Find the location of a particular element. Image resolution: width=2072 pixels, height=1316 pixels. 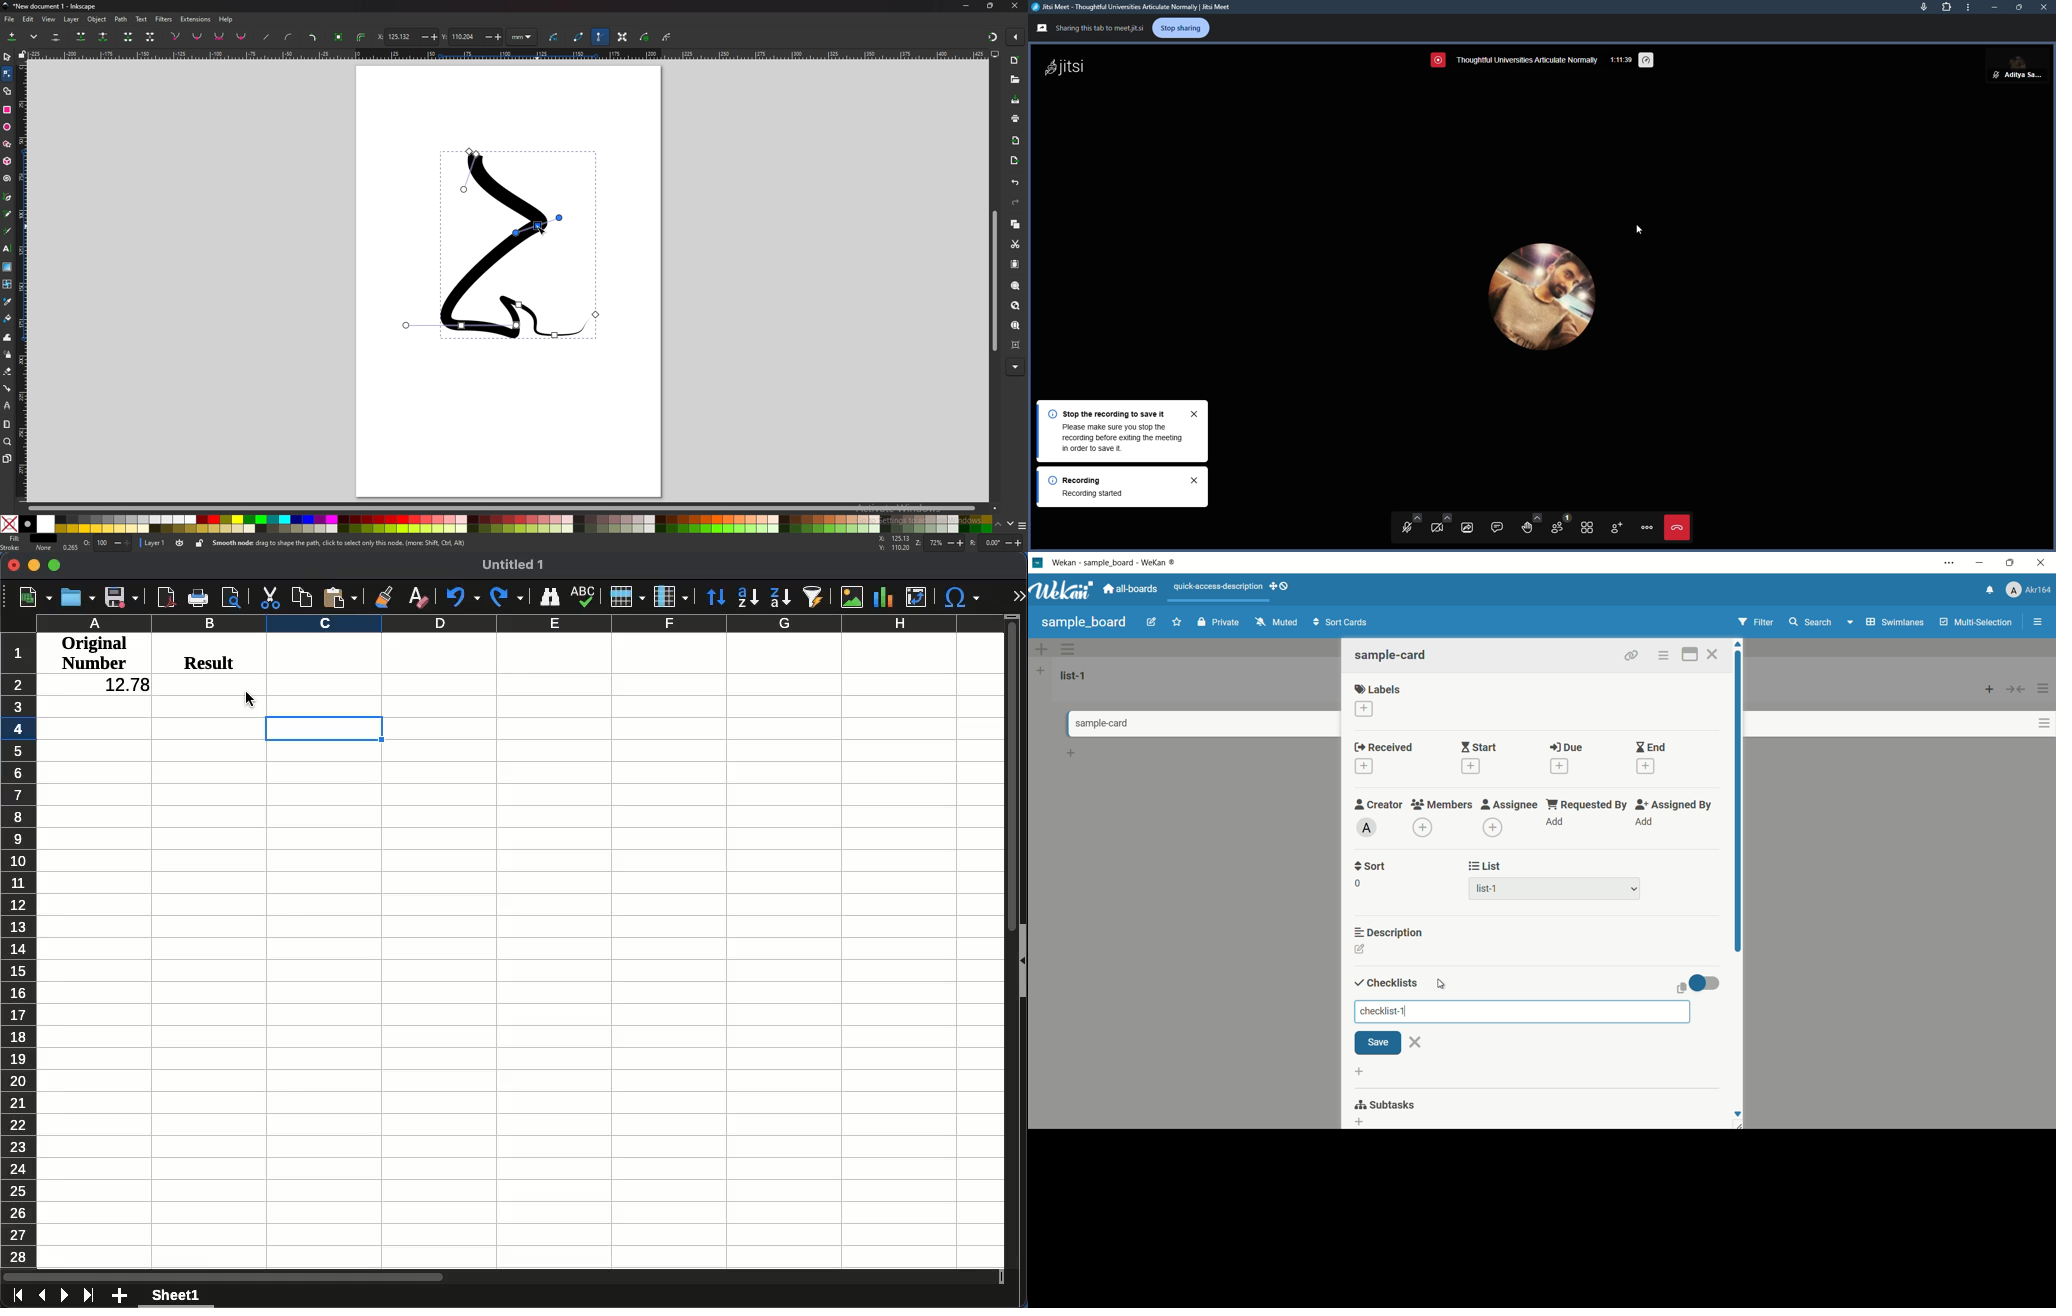

add card bottom is located at coordinates (1071, 753).